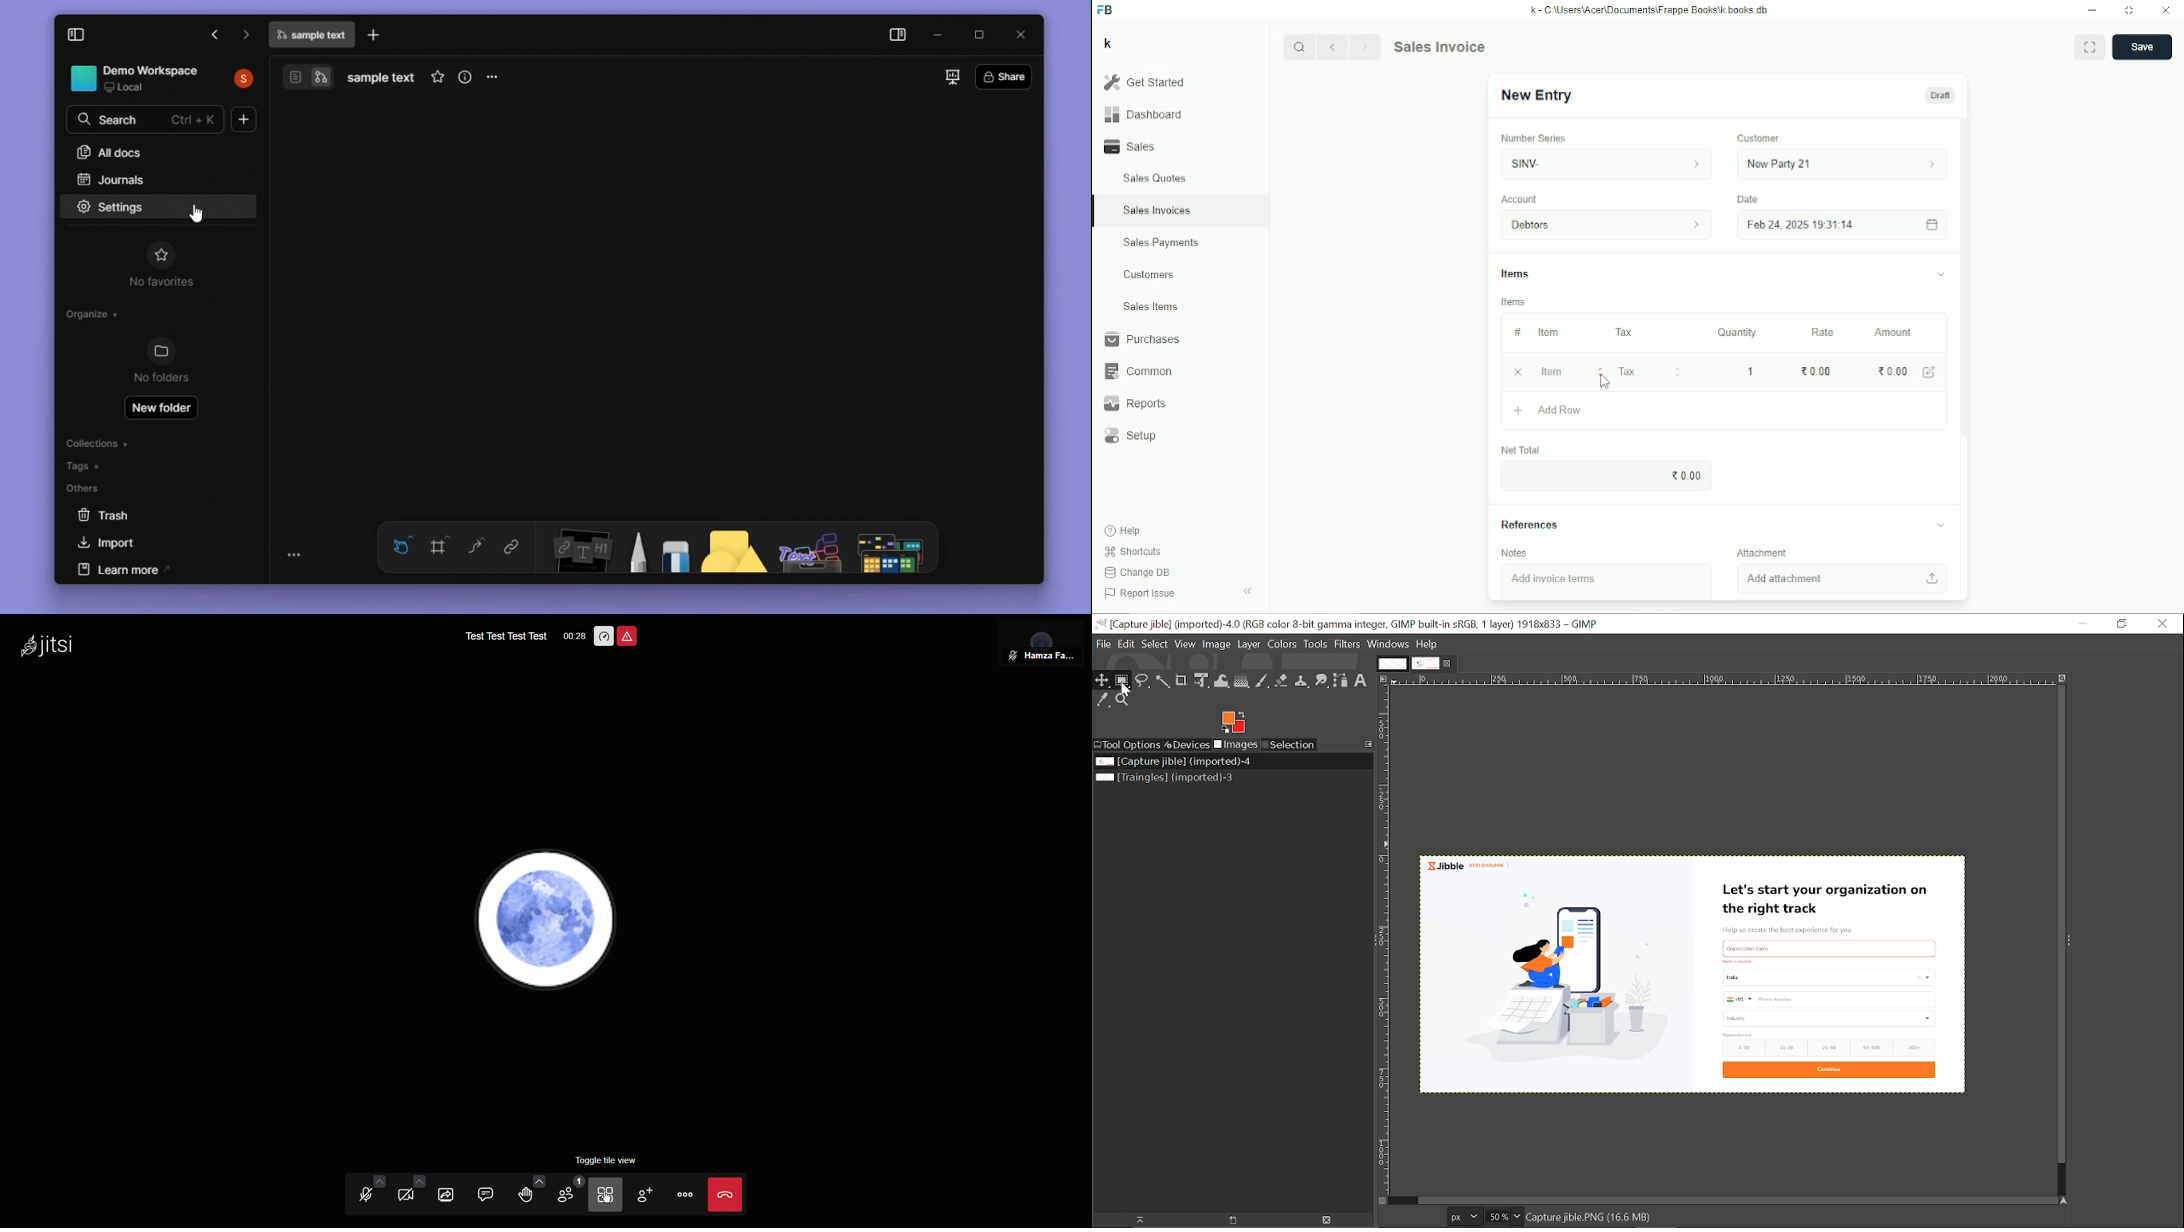 This screenshot has width=2184, height=1232. I want to click on Tags, so click(128, 466).